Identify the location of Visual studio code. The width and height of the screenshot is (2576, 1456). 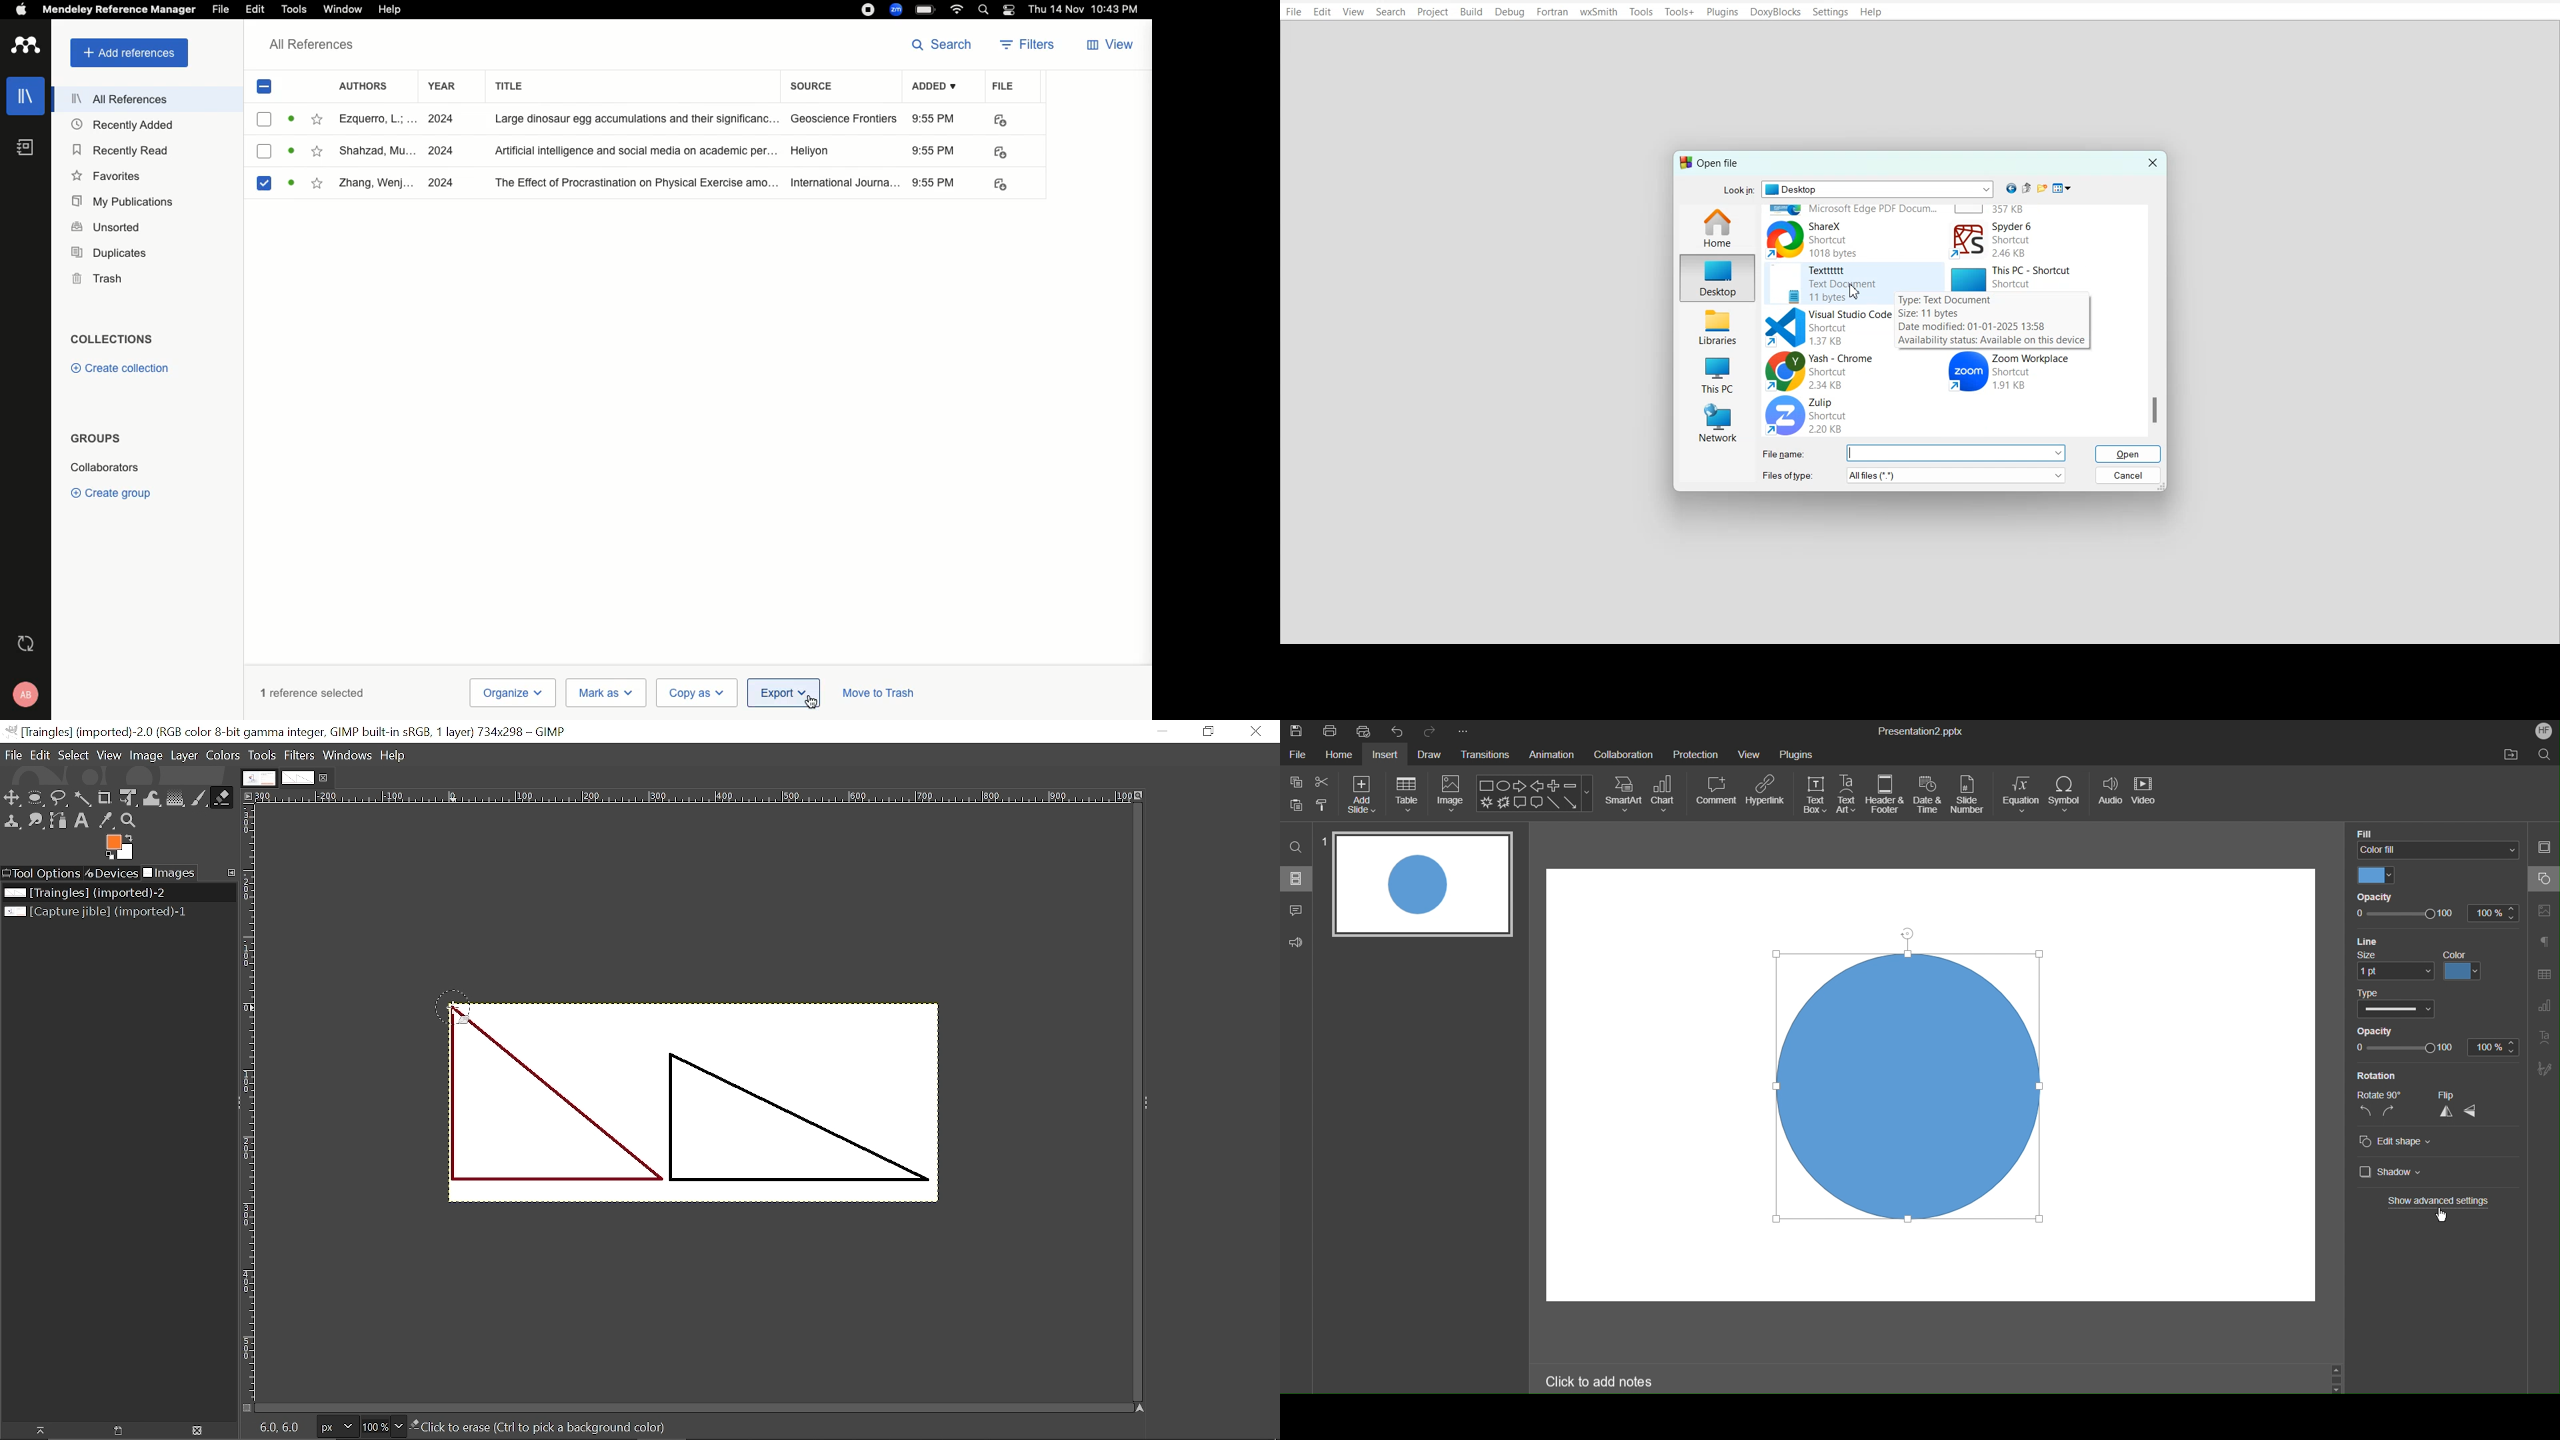
(1821, 327).